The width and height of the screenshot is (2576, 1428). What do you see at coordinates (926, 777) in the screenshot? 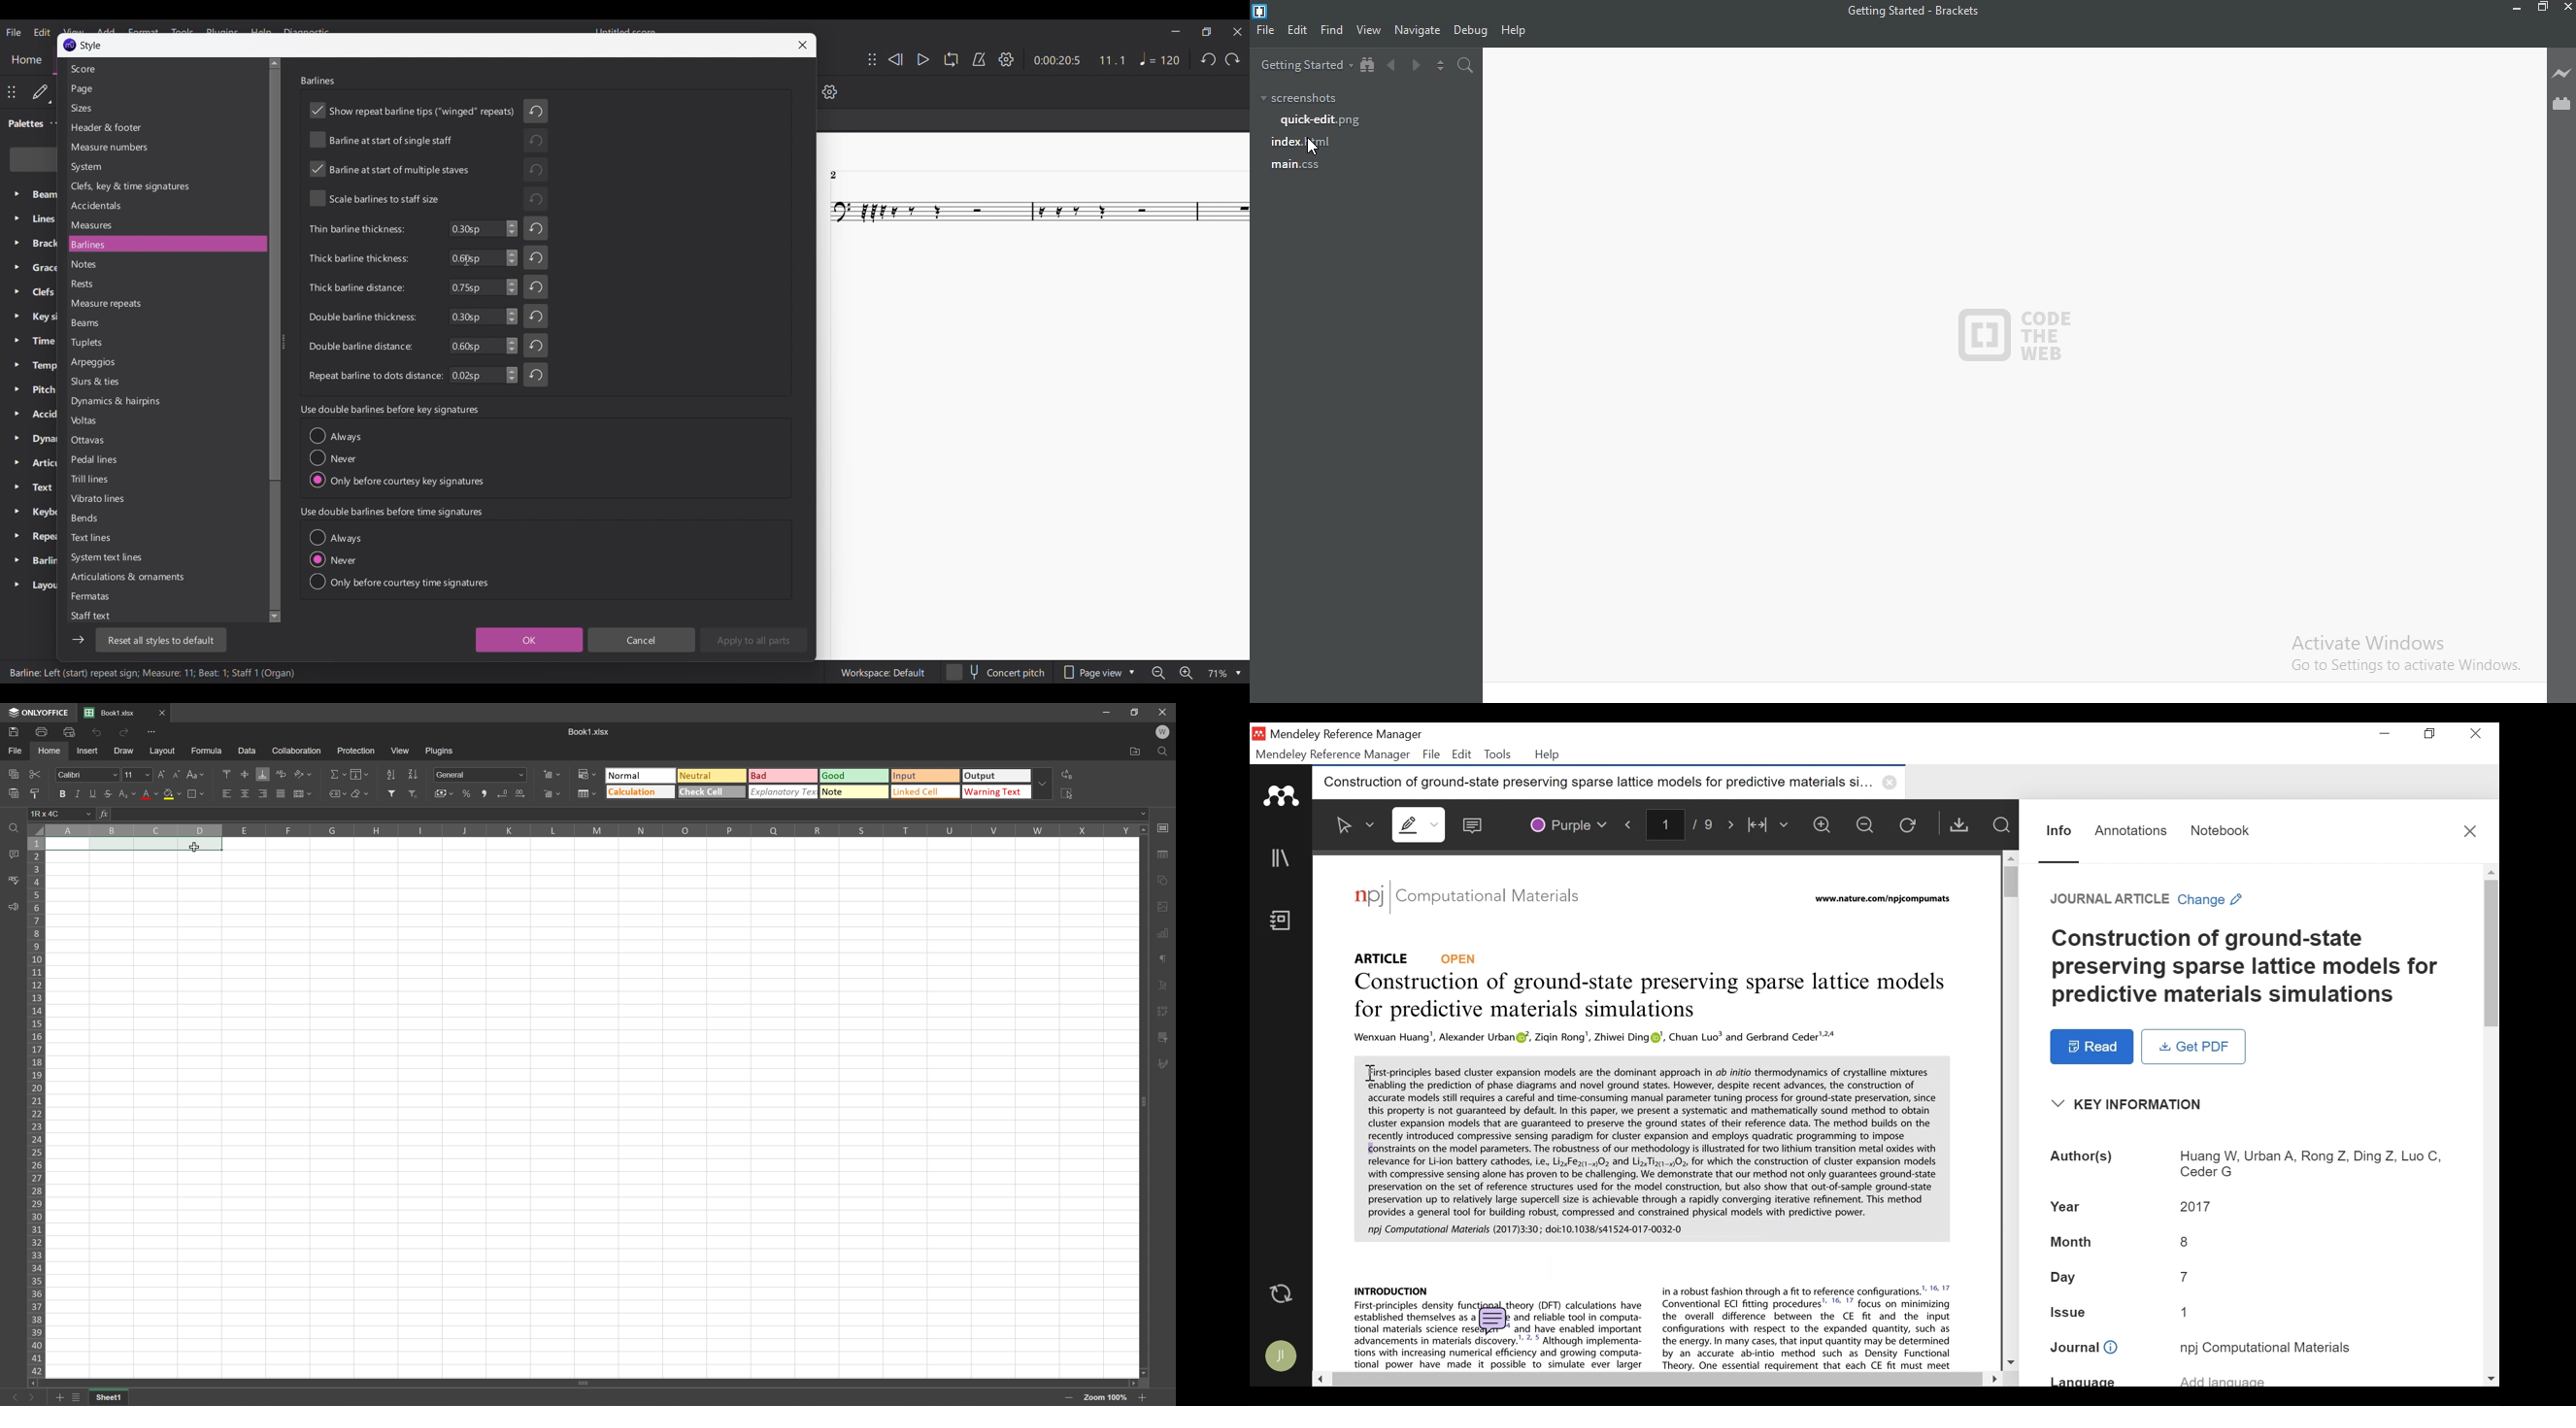
I see `Input` at bounding box center [926, 777].